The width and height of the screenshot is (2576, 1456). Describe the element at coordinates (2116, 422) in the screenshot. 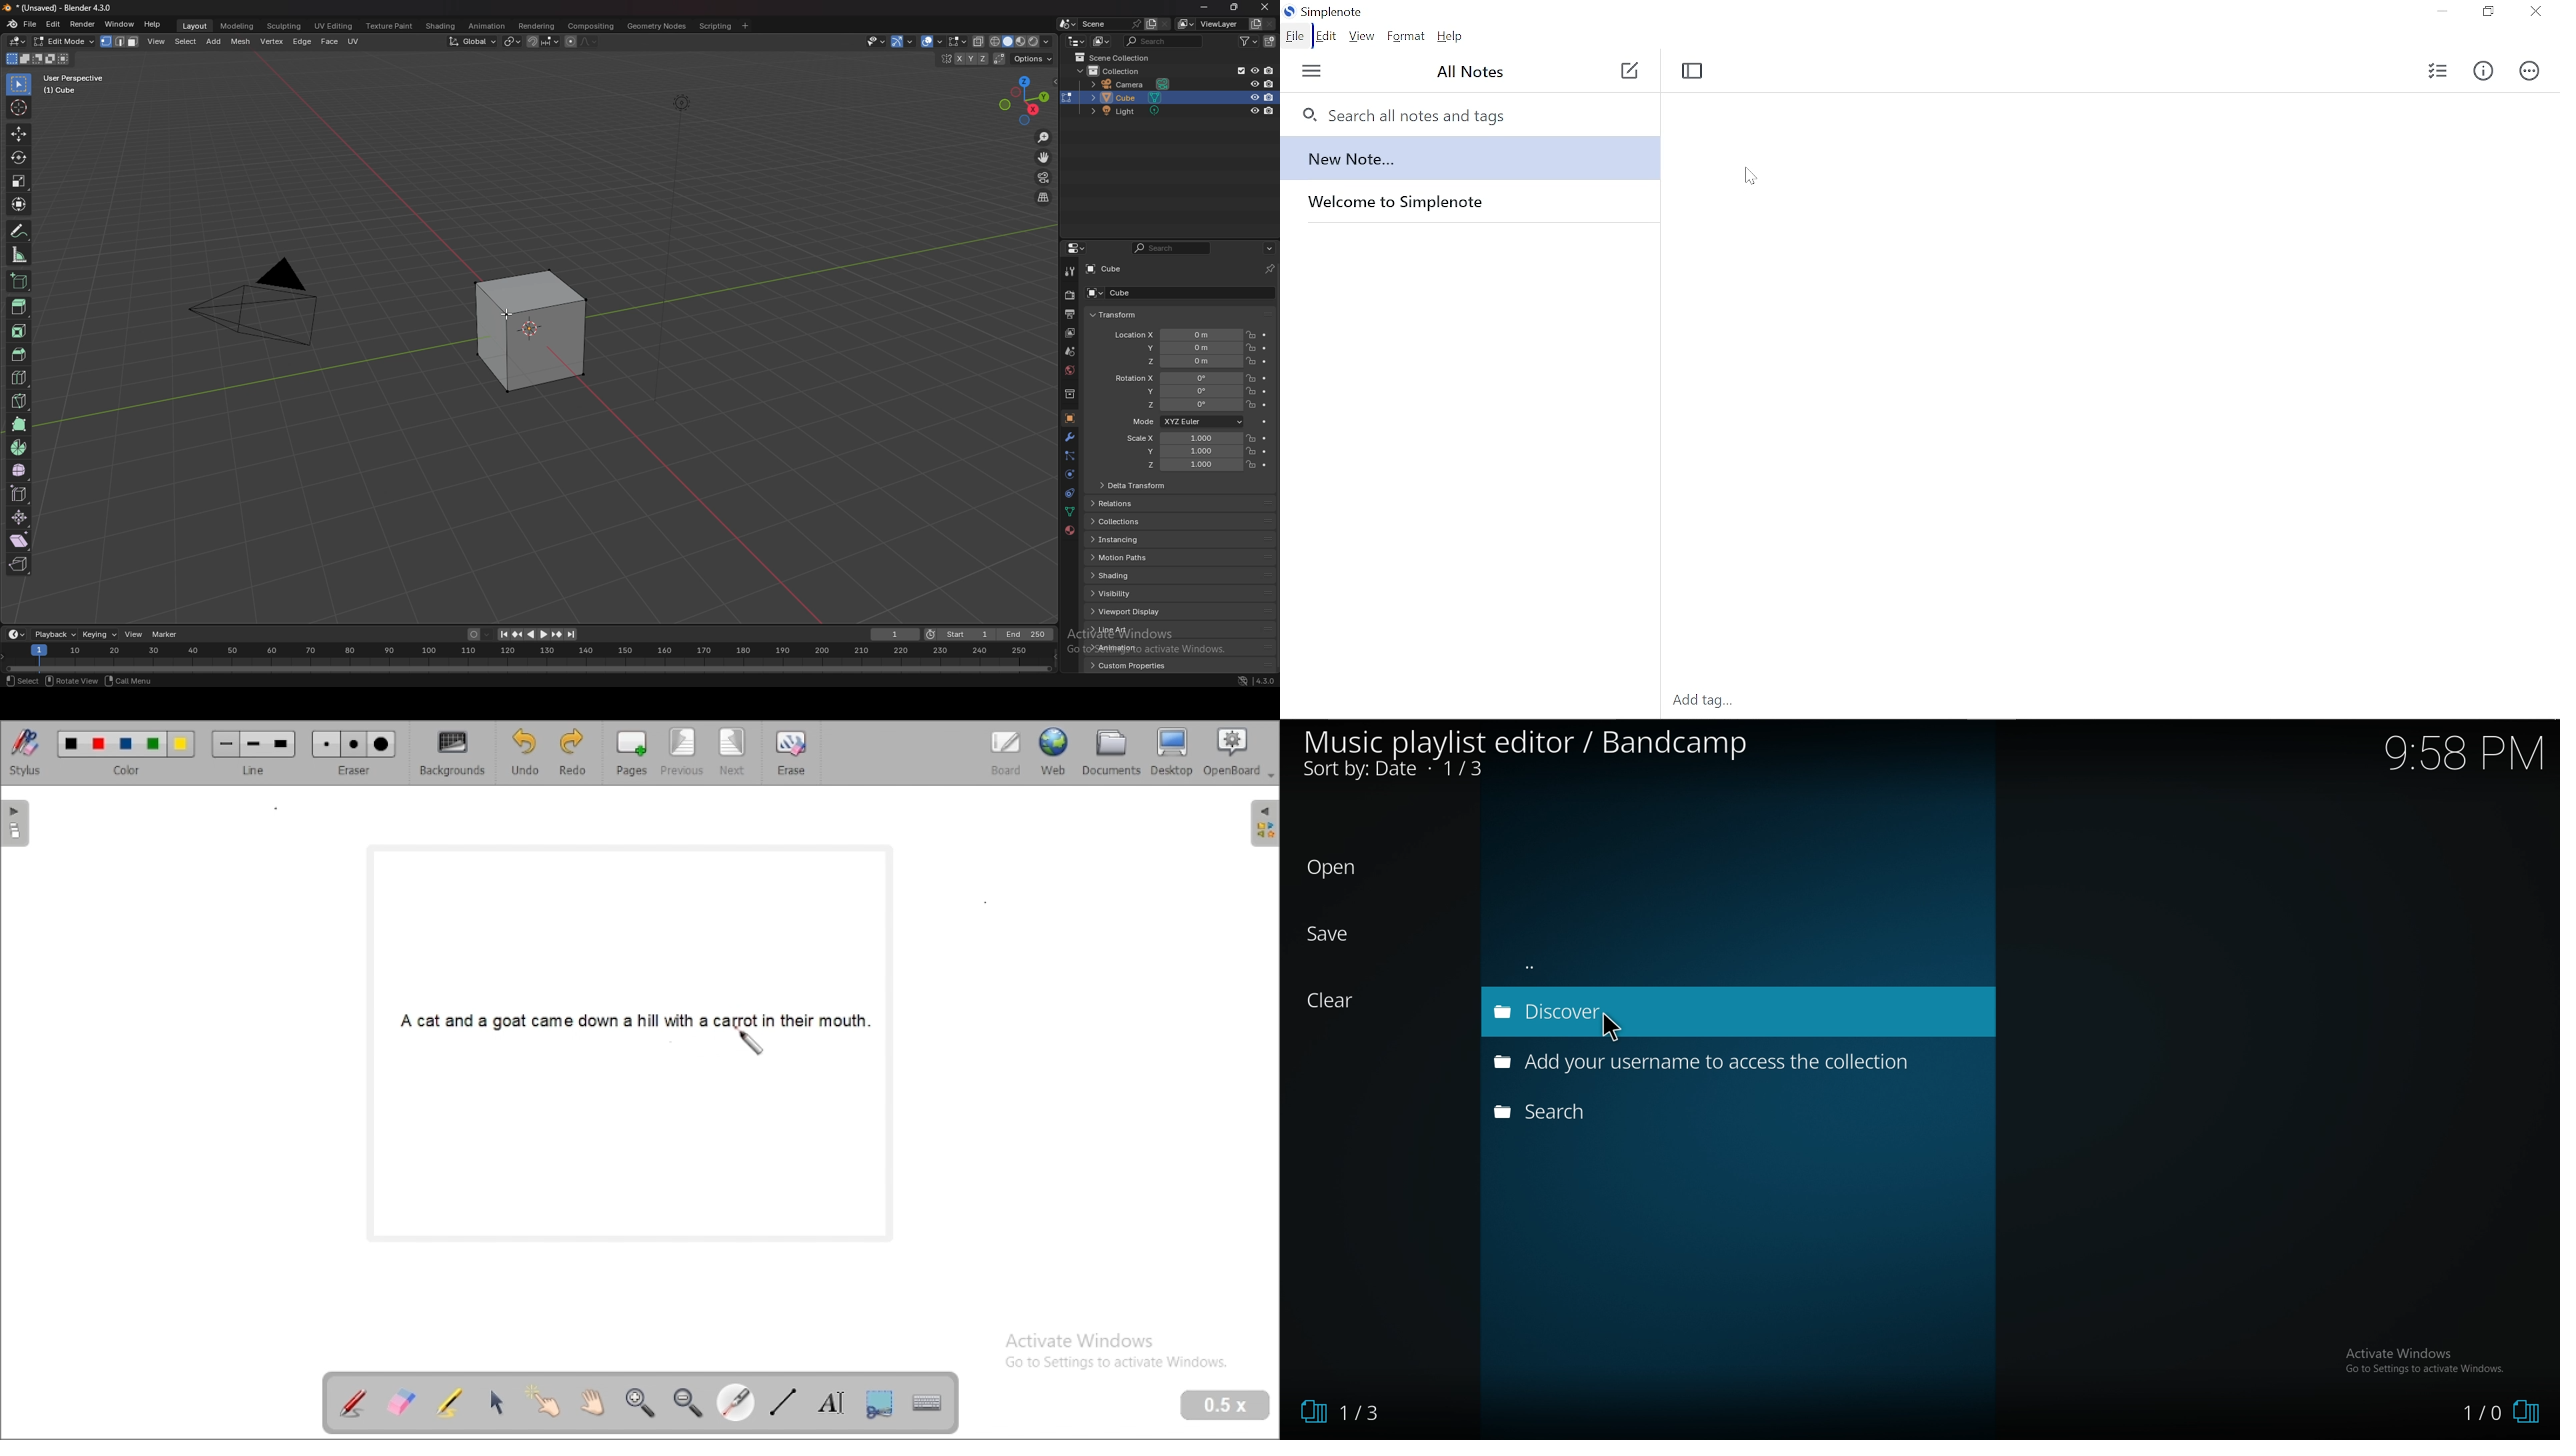

I see `space for writing on the note` at that location.